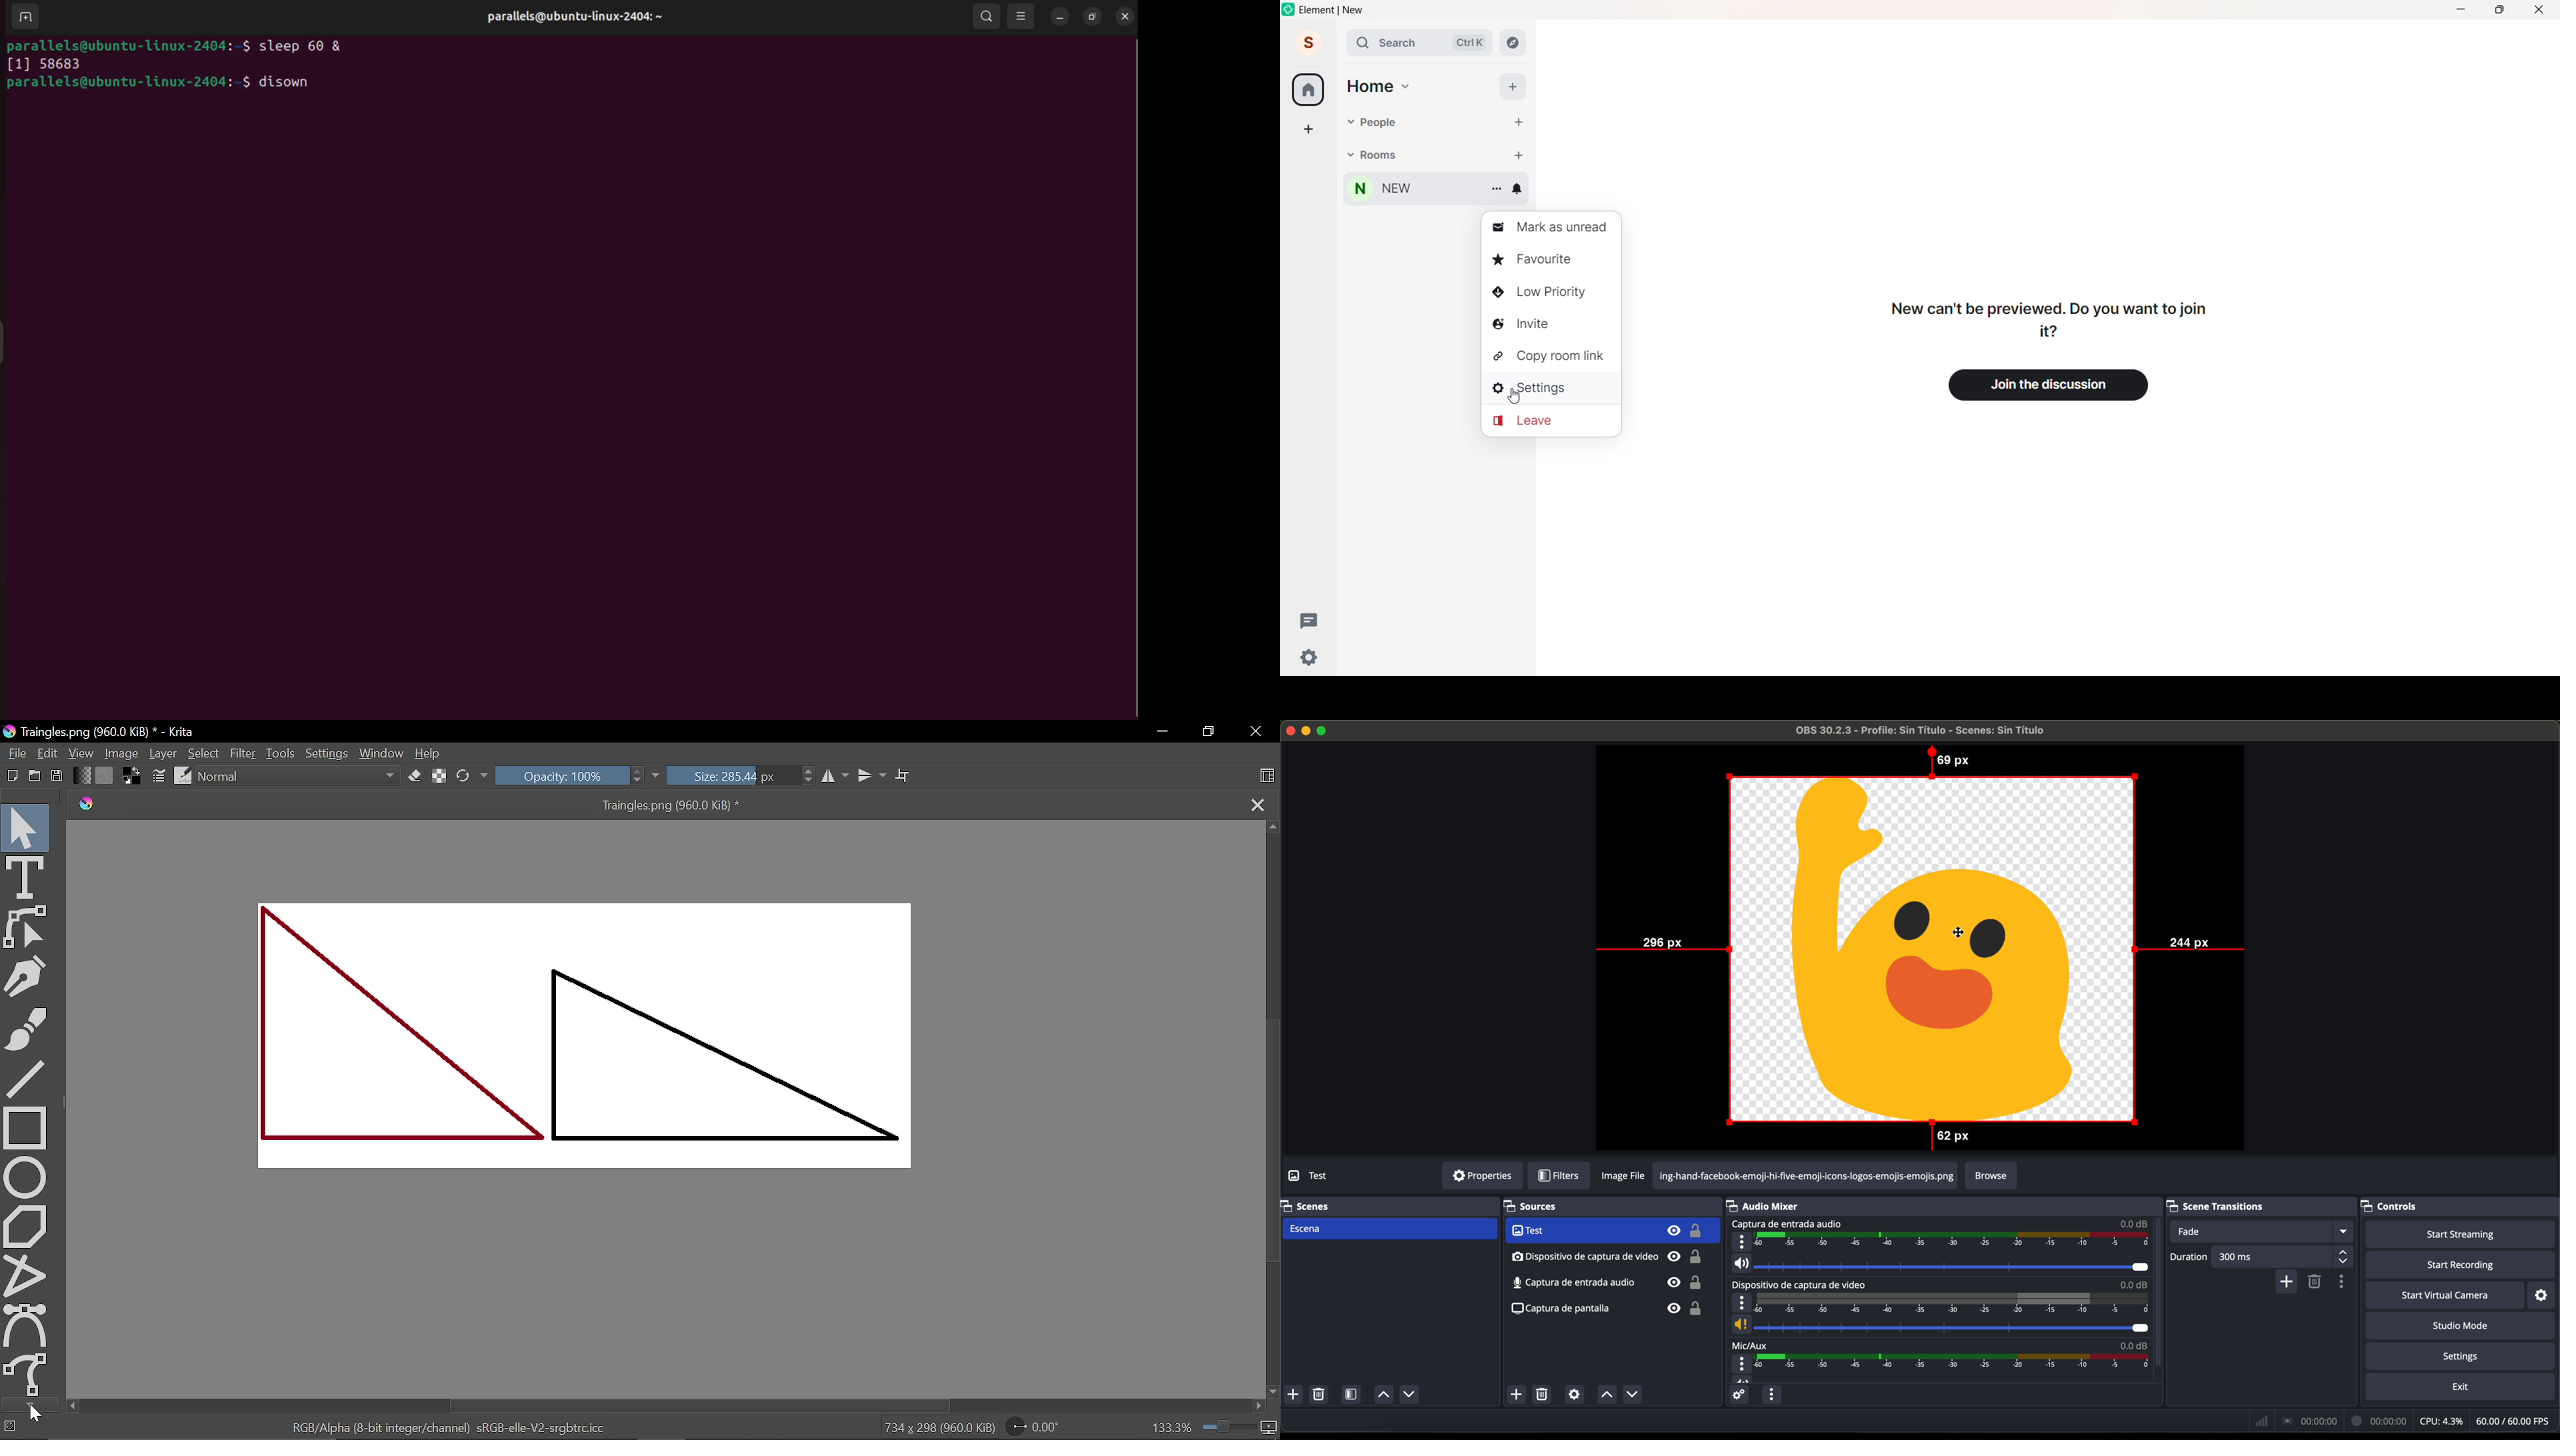 Image resolution: width=2576 pixels, height=1456 pixels. Describe the element at coordinates (1515, 153) in the screenshot. I see `add room` at that location.